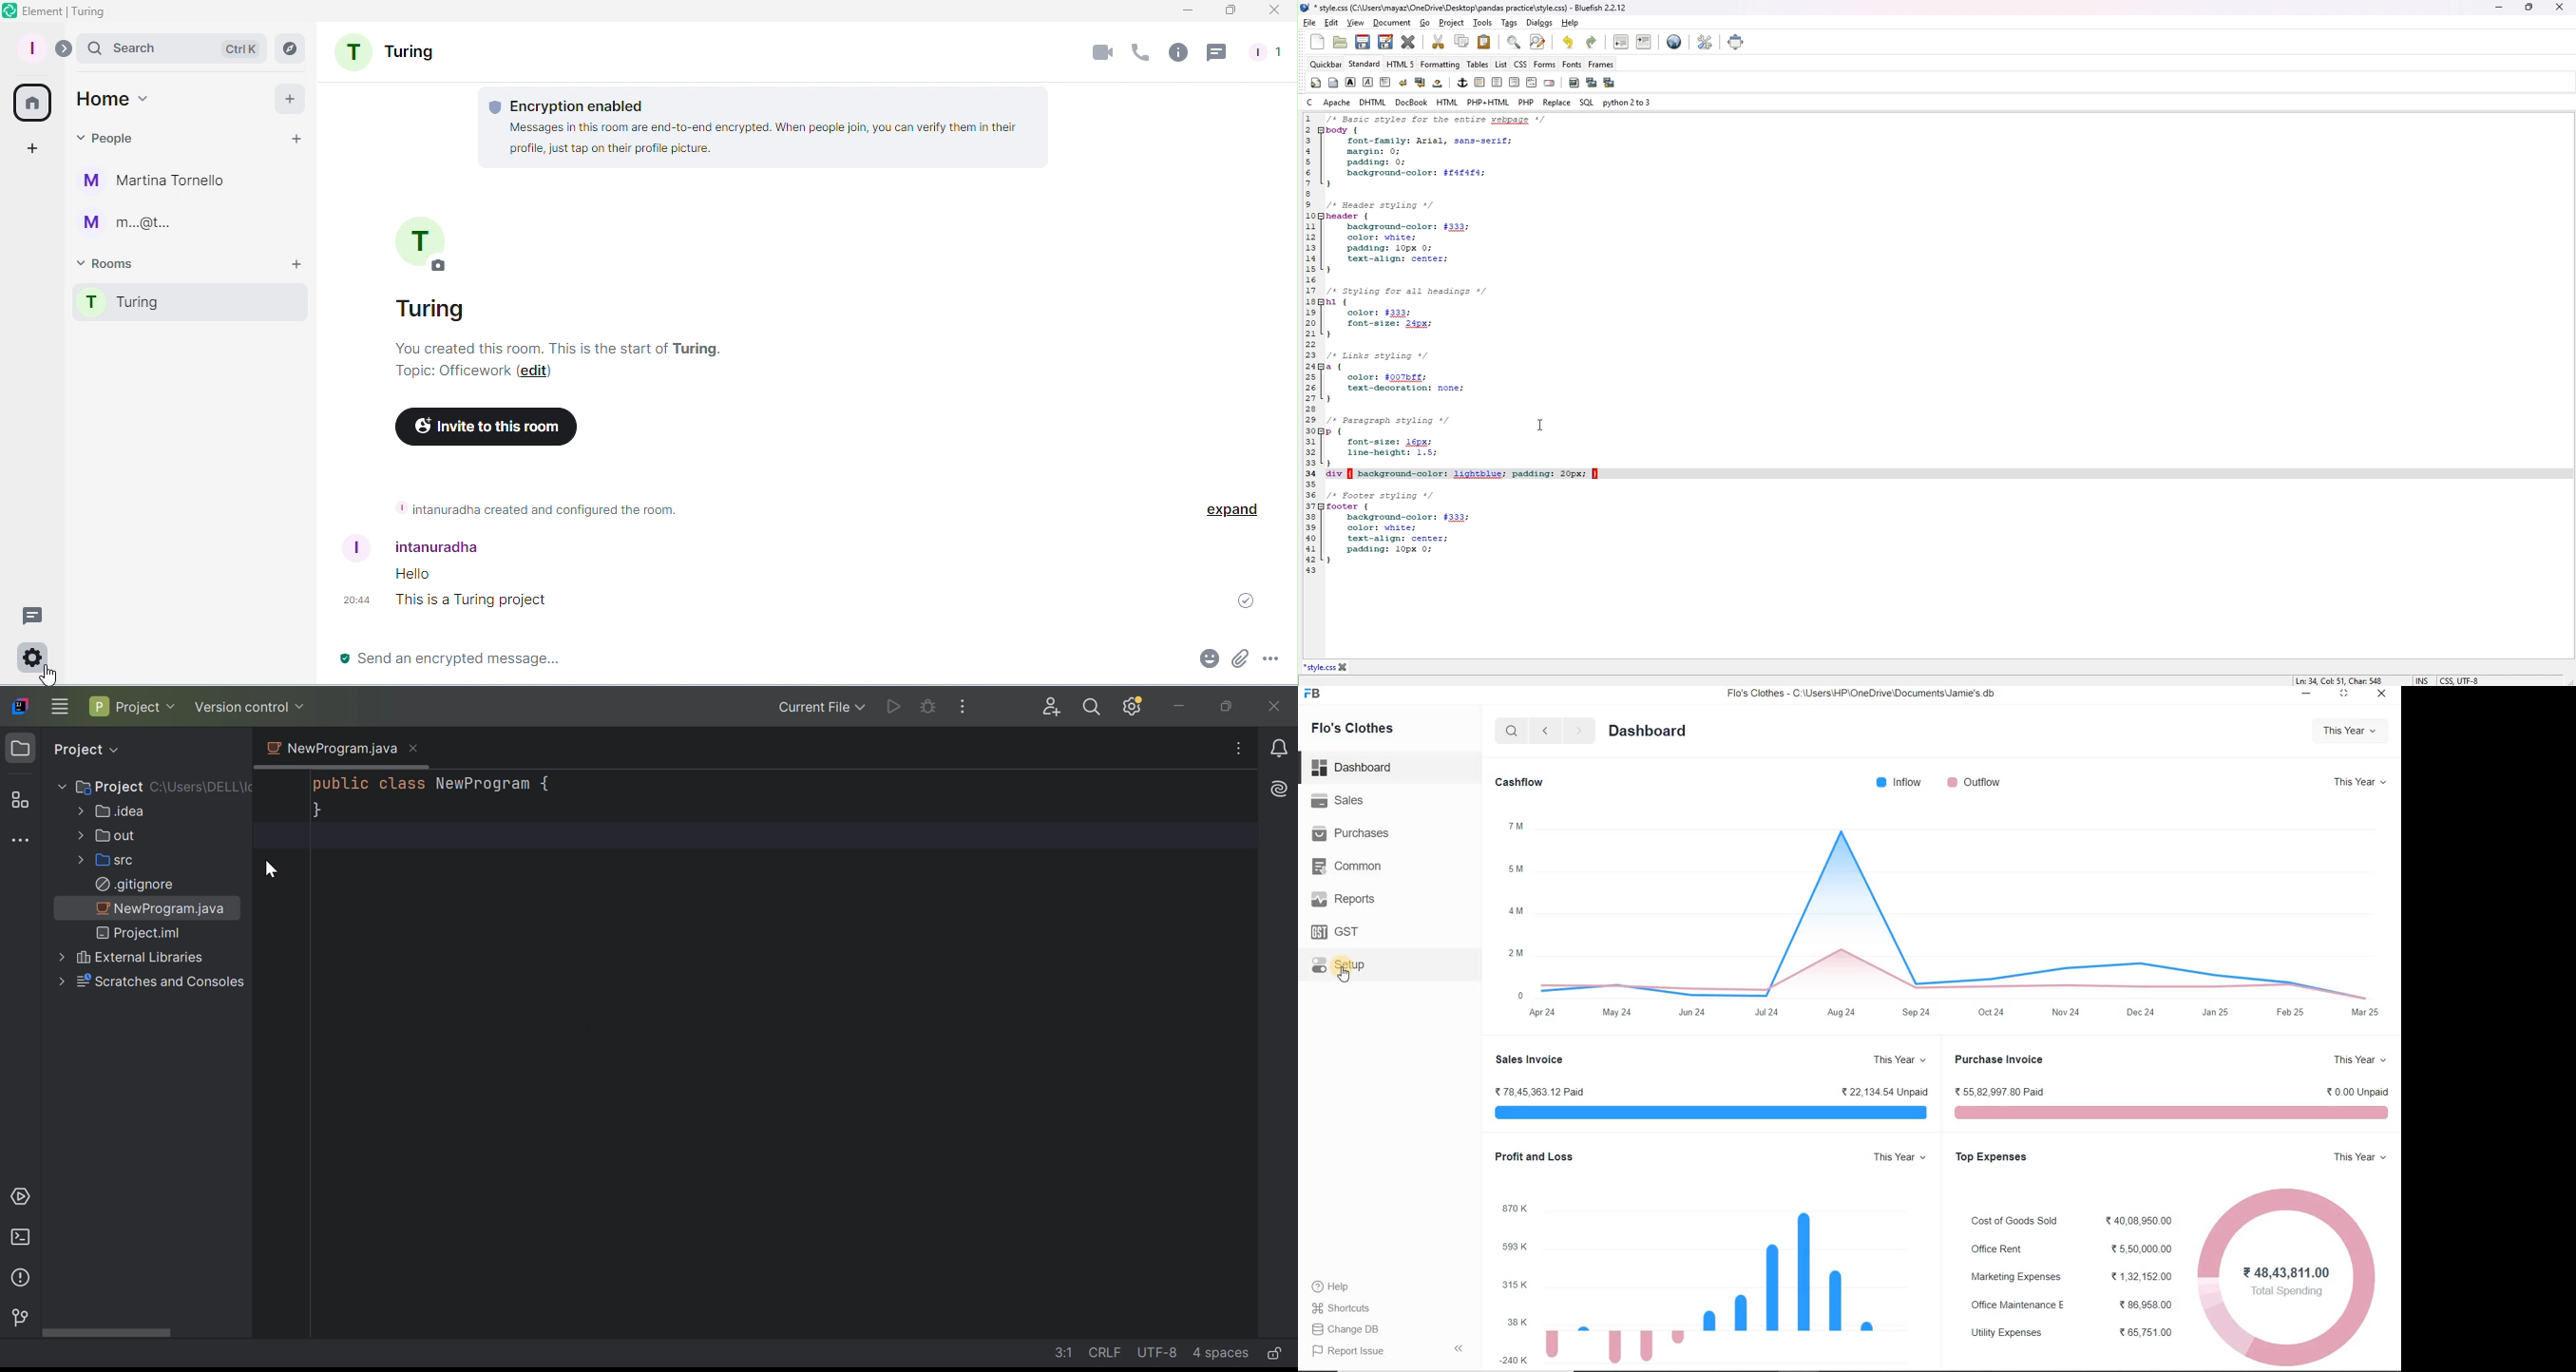 The width and height of the screenshot is (2576, 1372). Describe the element at coordinates (384, 50) in the screenshot. I see `Turing` at that location.